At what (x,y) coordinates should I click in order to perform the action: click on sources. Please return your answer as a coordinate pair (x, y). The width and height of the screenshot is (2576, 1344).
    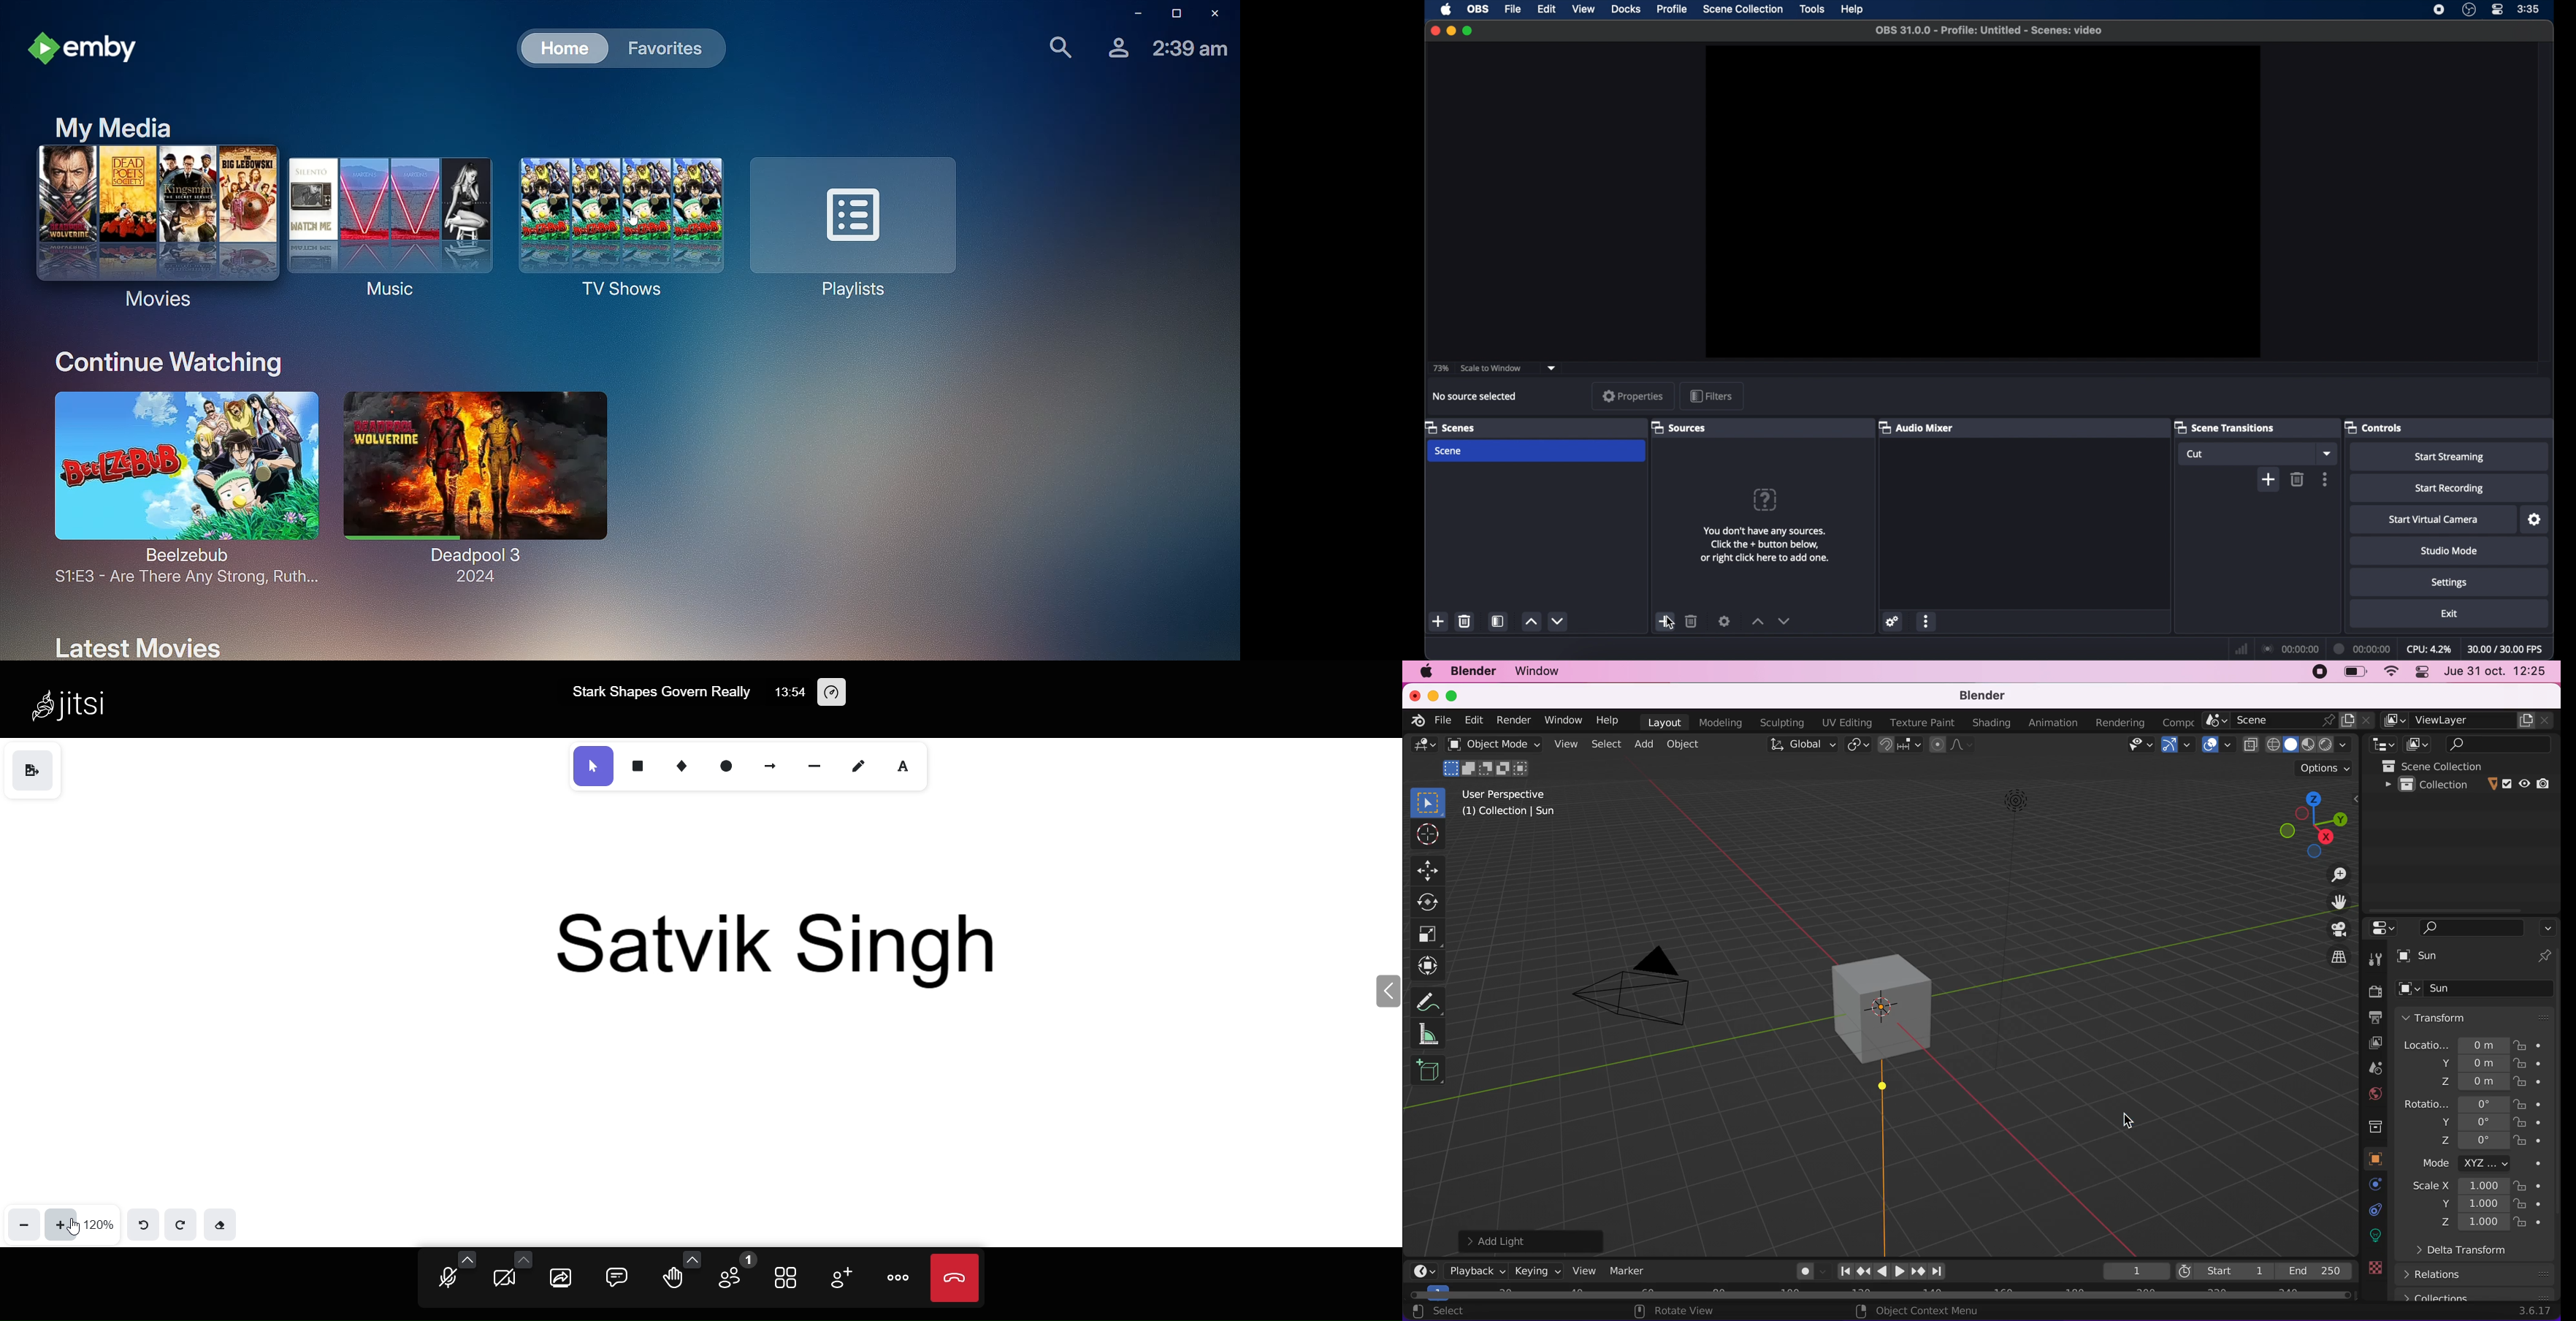
    Looking at the image, I should click on (1679, 427).